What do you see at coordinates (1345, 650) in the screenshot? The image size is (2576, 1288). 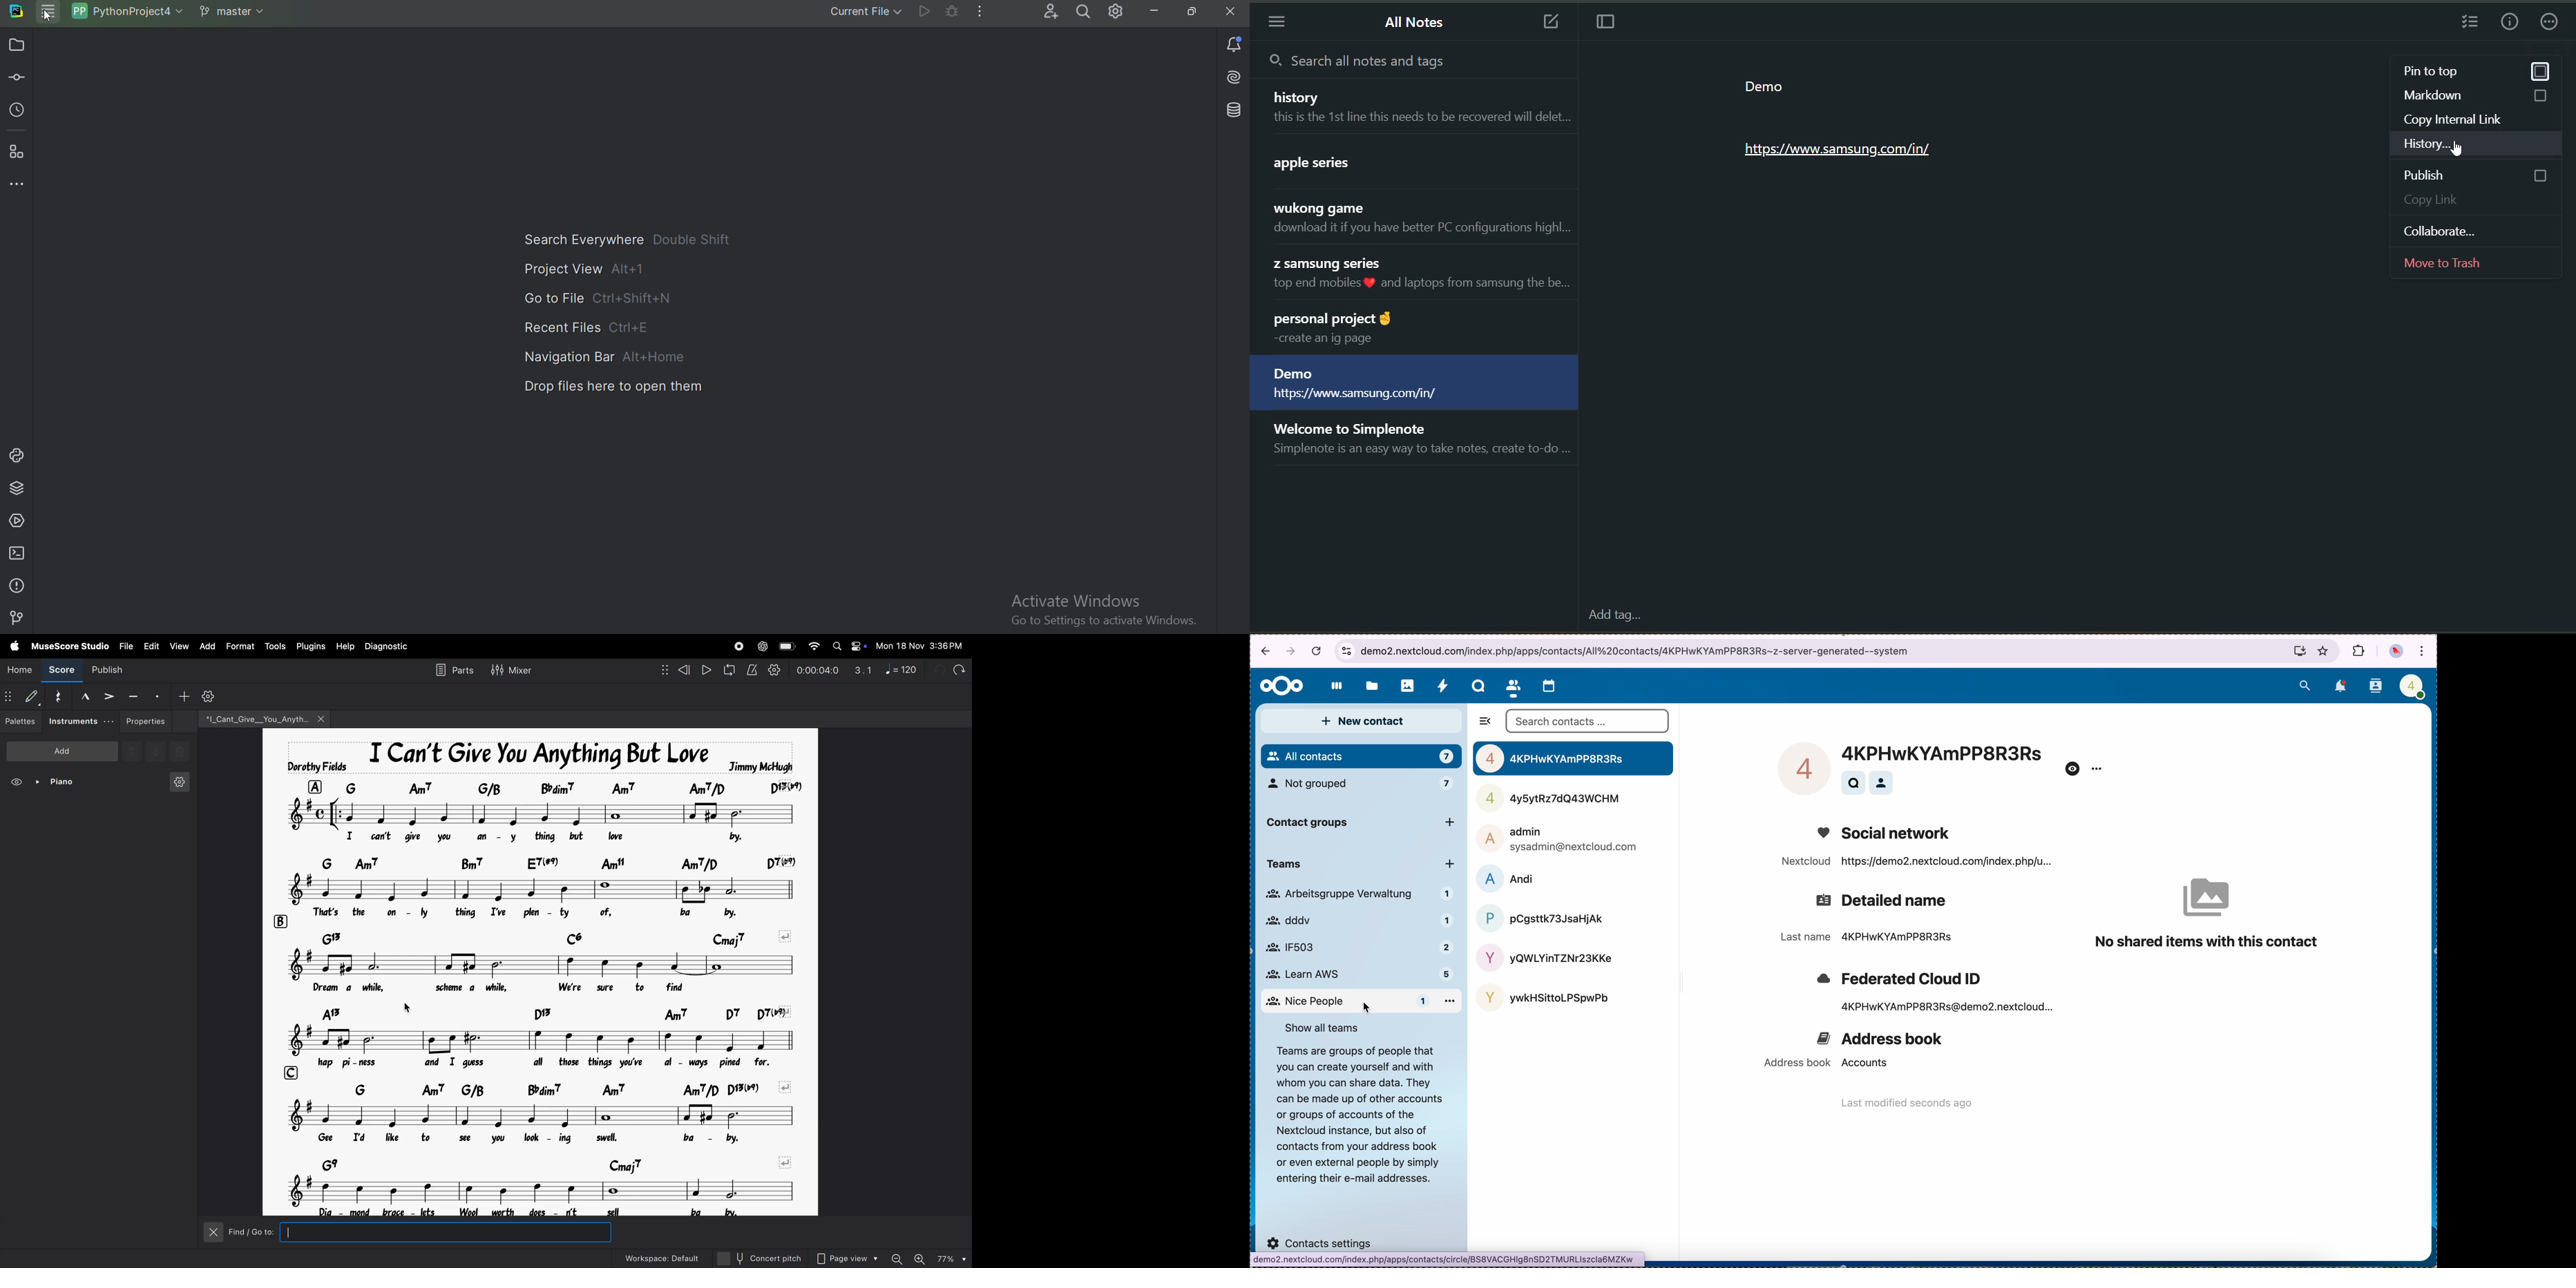 I see `controls` at bounding box center [1345, 650].